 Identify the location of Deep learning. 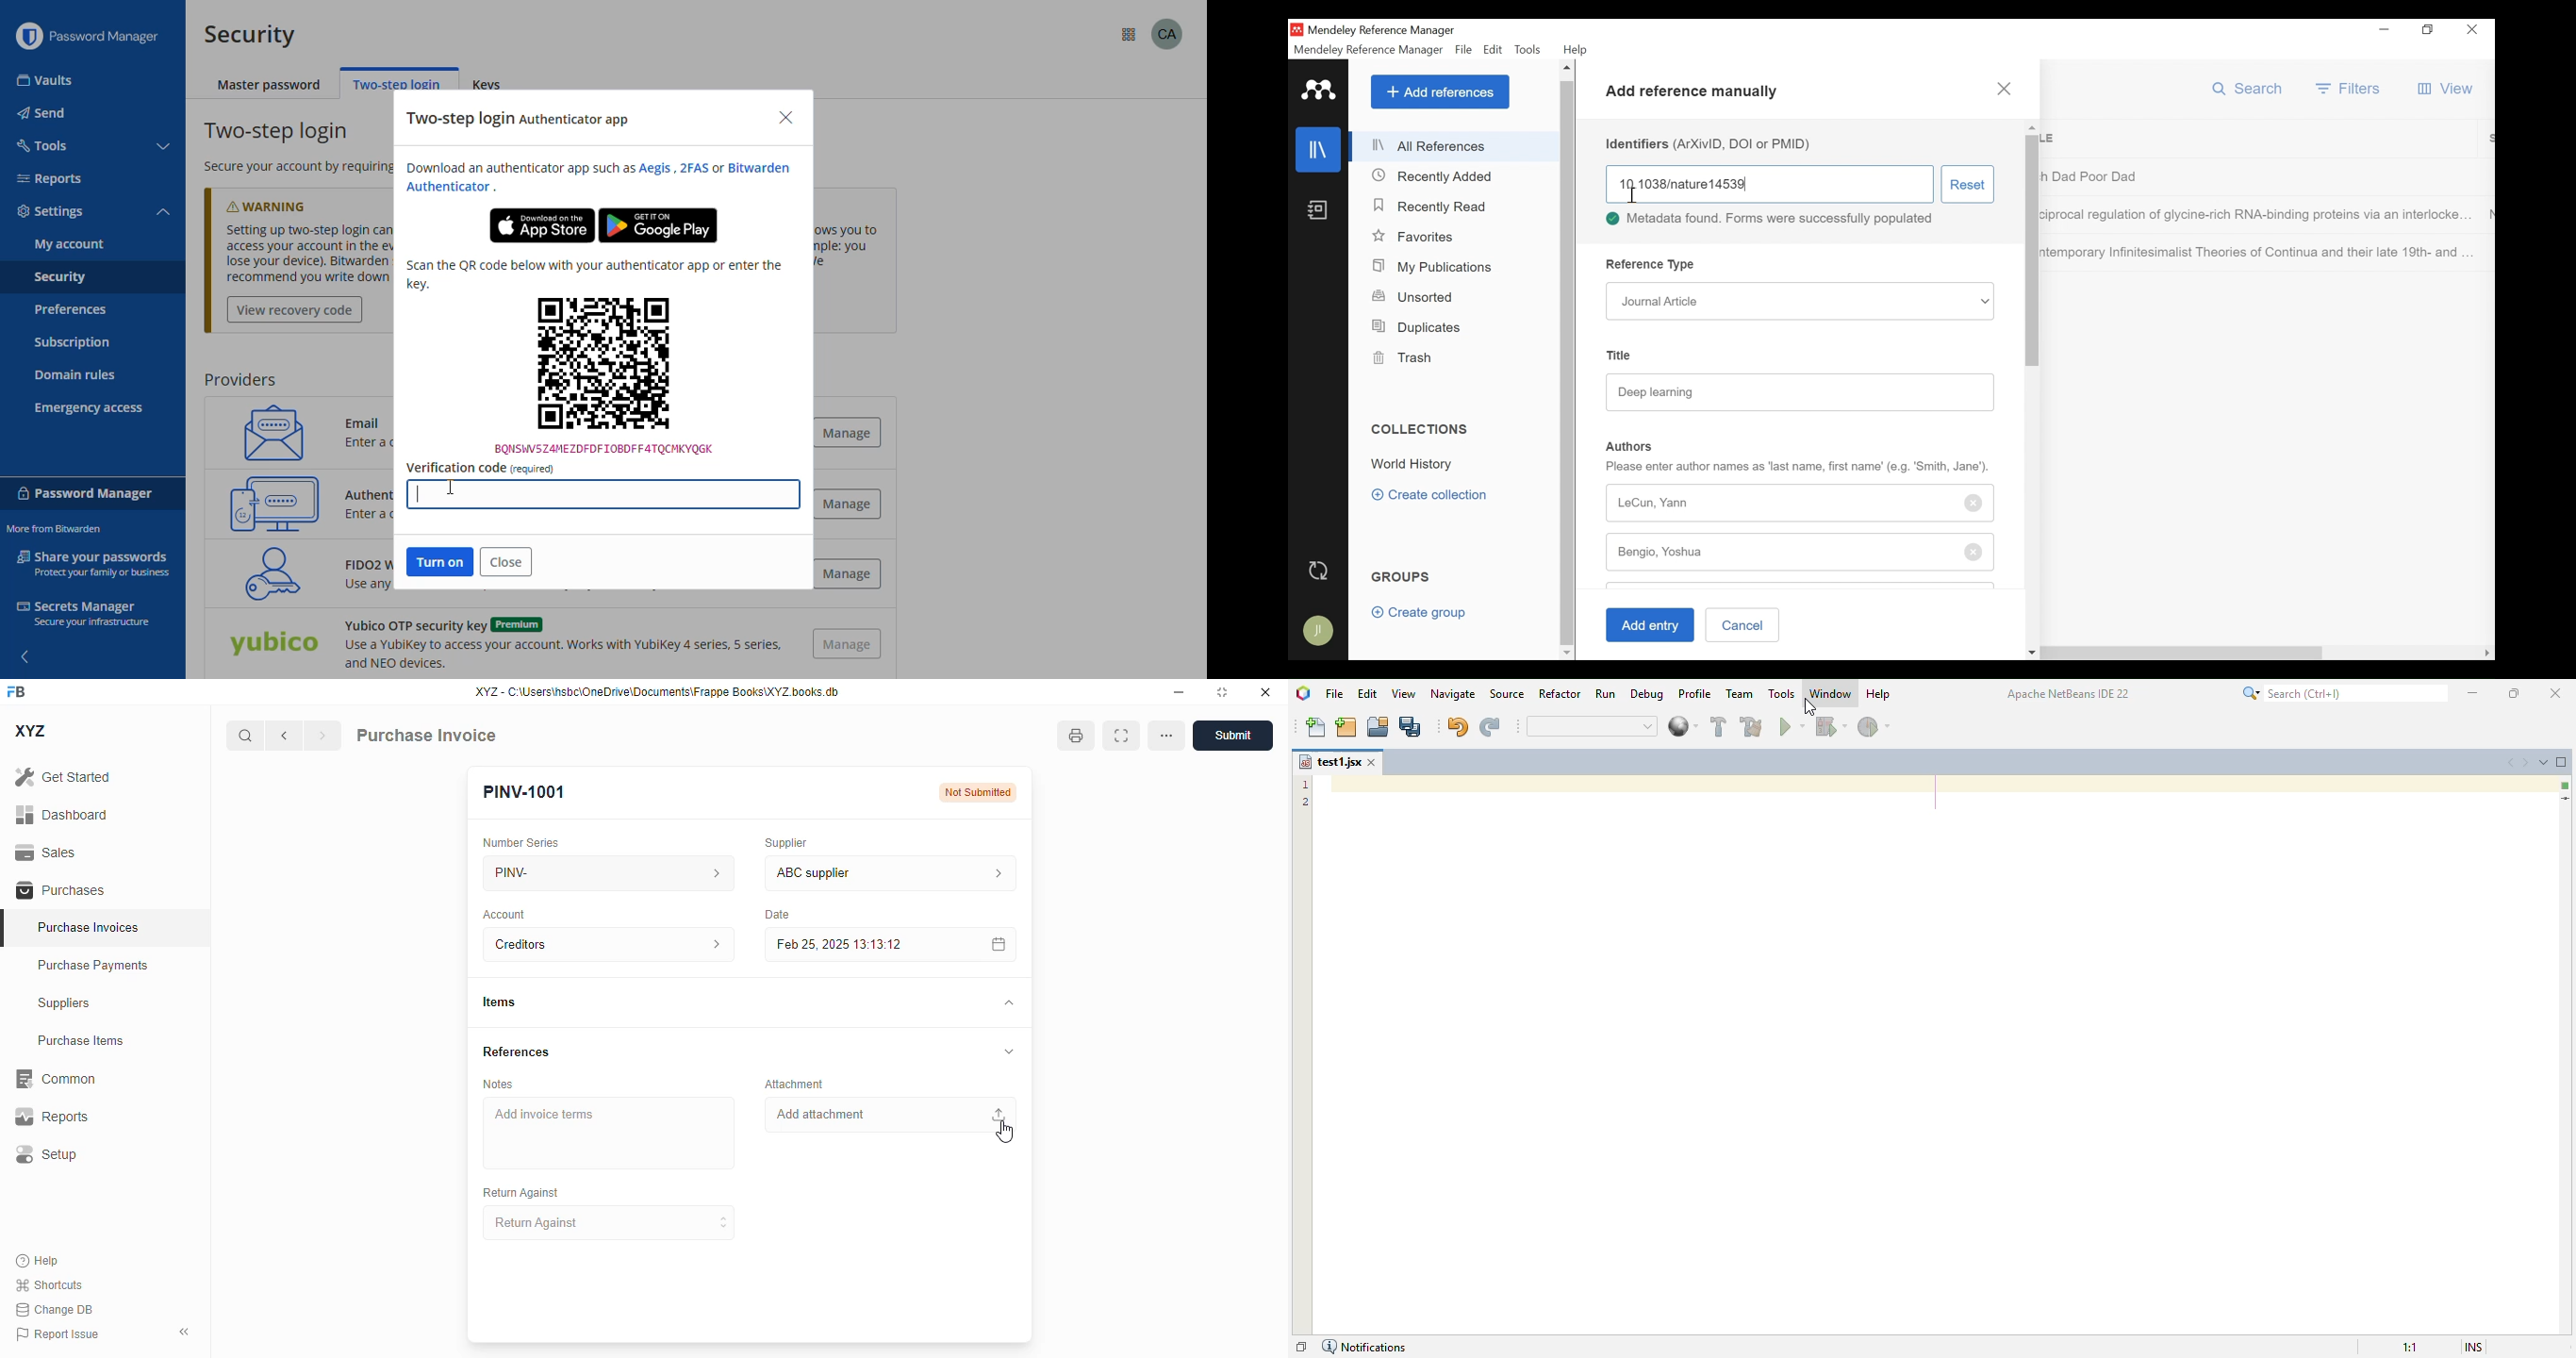
(1800, 392).